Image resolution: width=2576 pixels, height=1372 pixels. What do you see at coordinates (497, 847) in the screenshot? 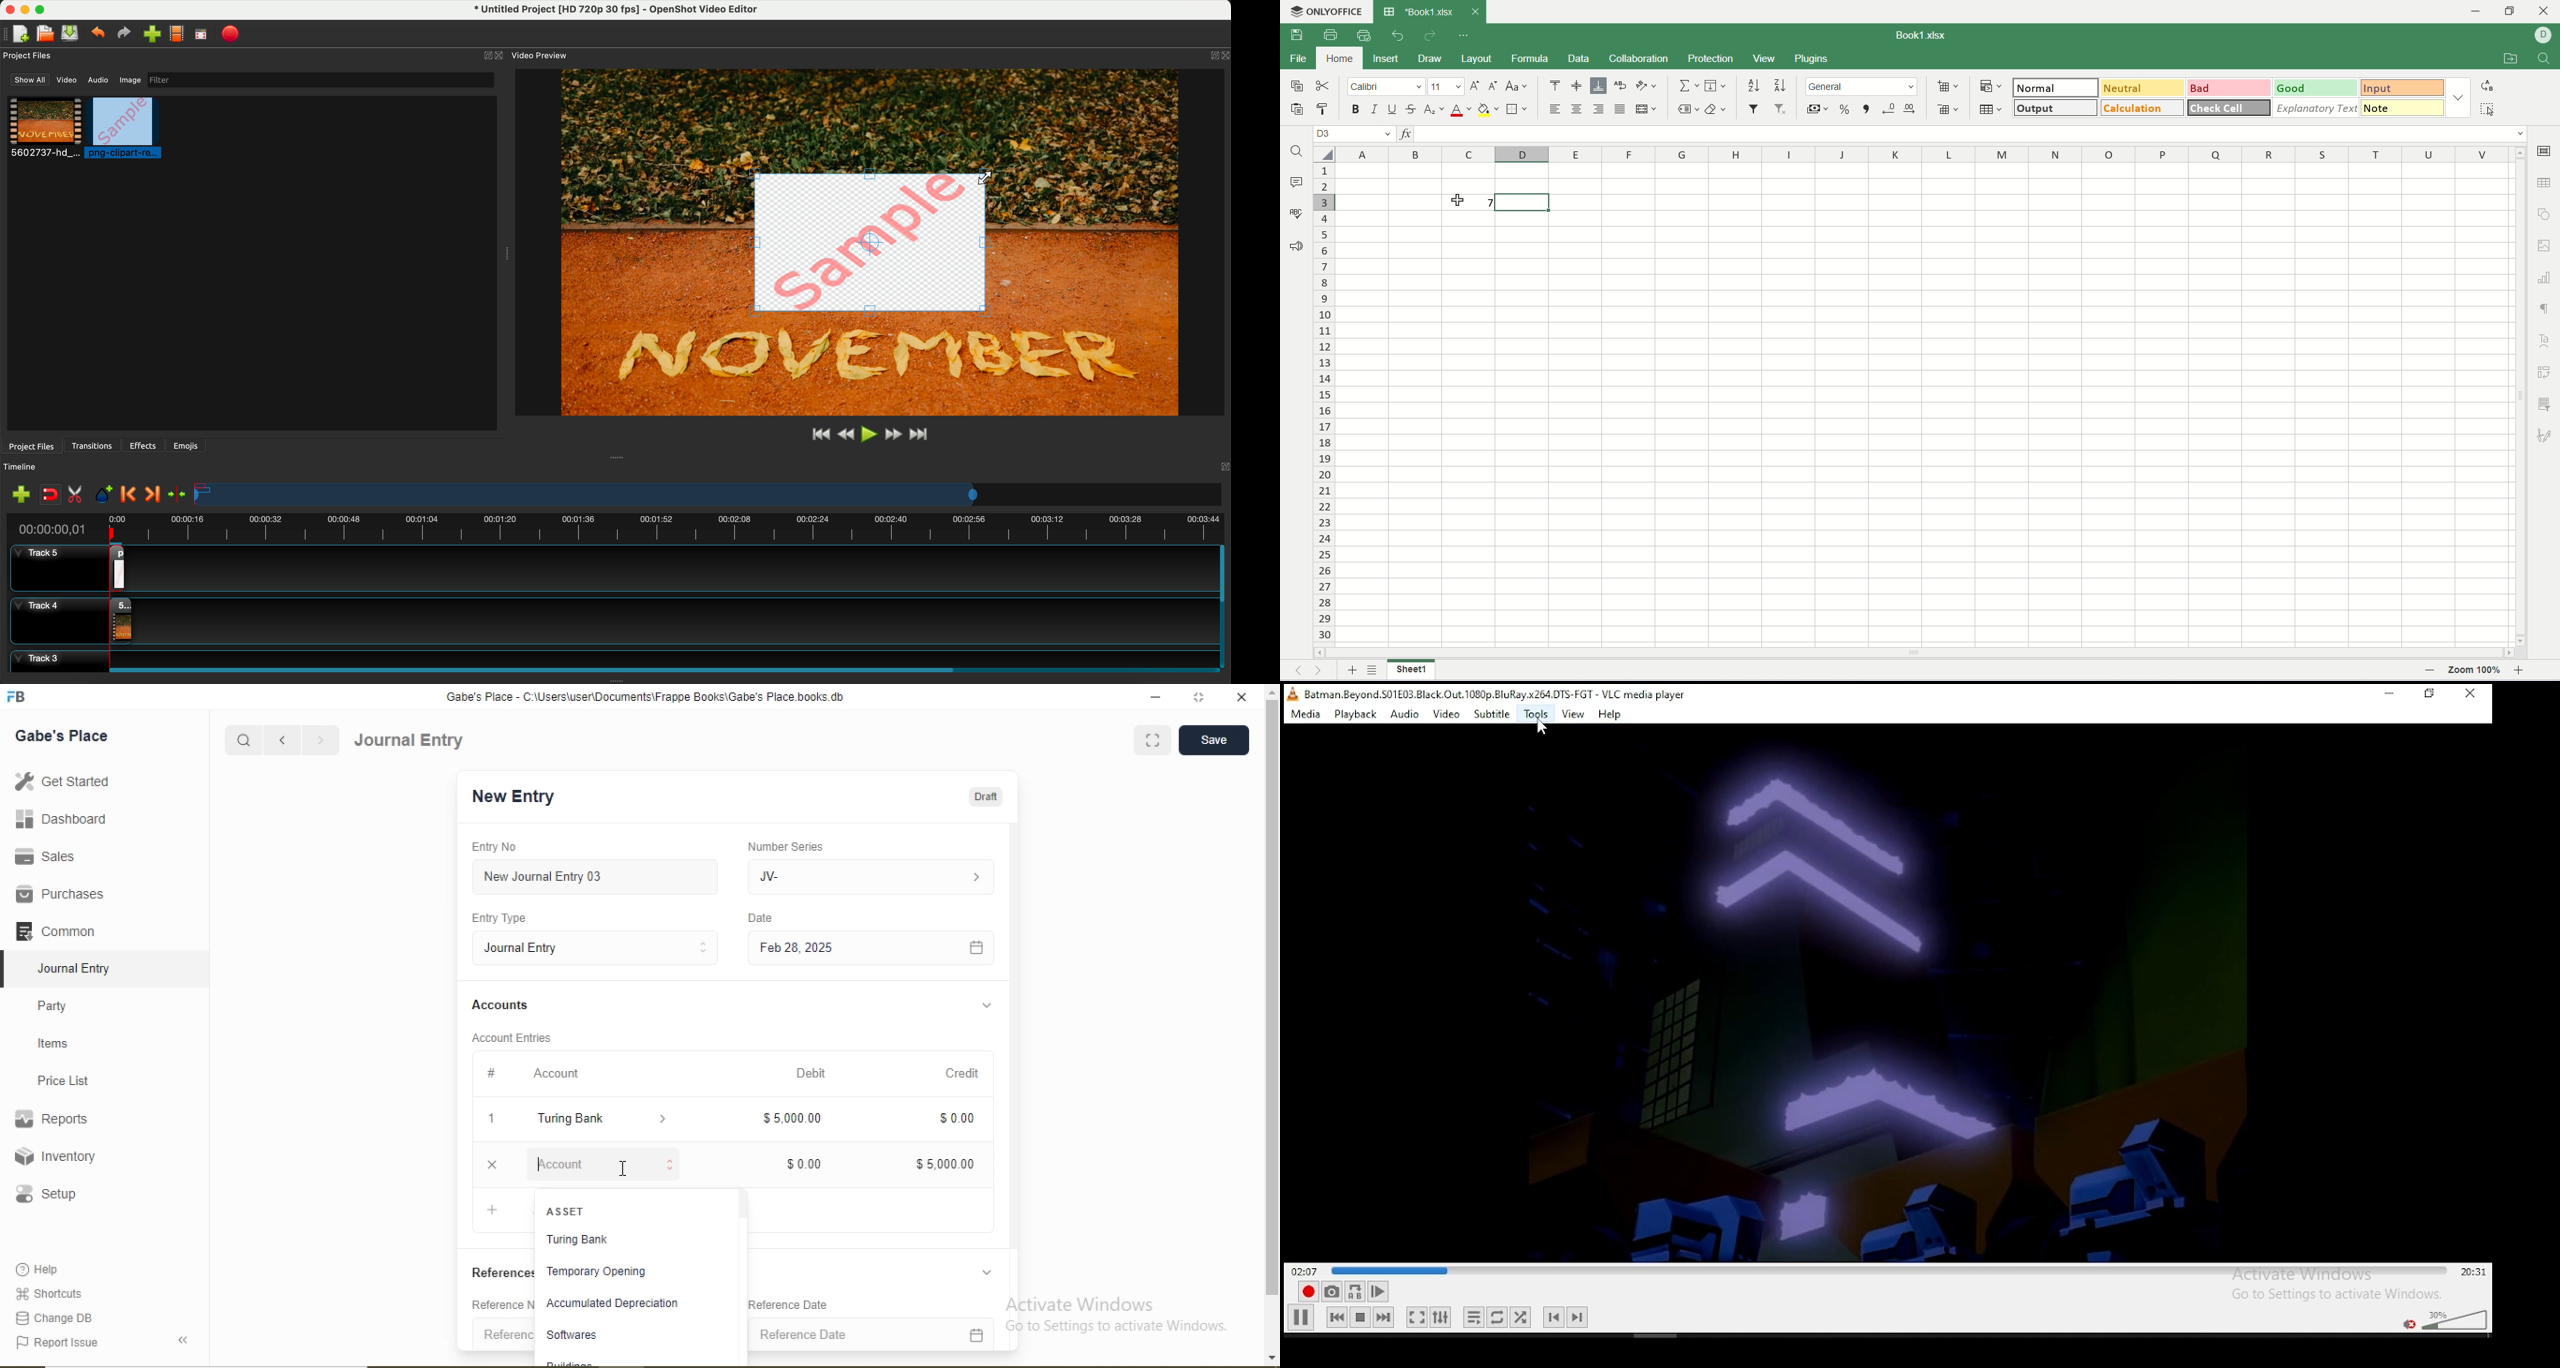
I see `Entry No` at bounding box center [497, 847].